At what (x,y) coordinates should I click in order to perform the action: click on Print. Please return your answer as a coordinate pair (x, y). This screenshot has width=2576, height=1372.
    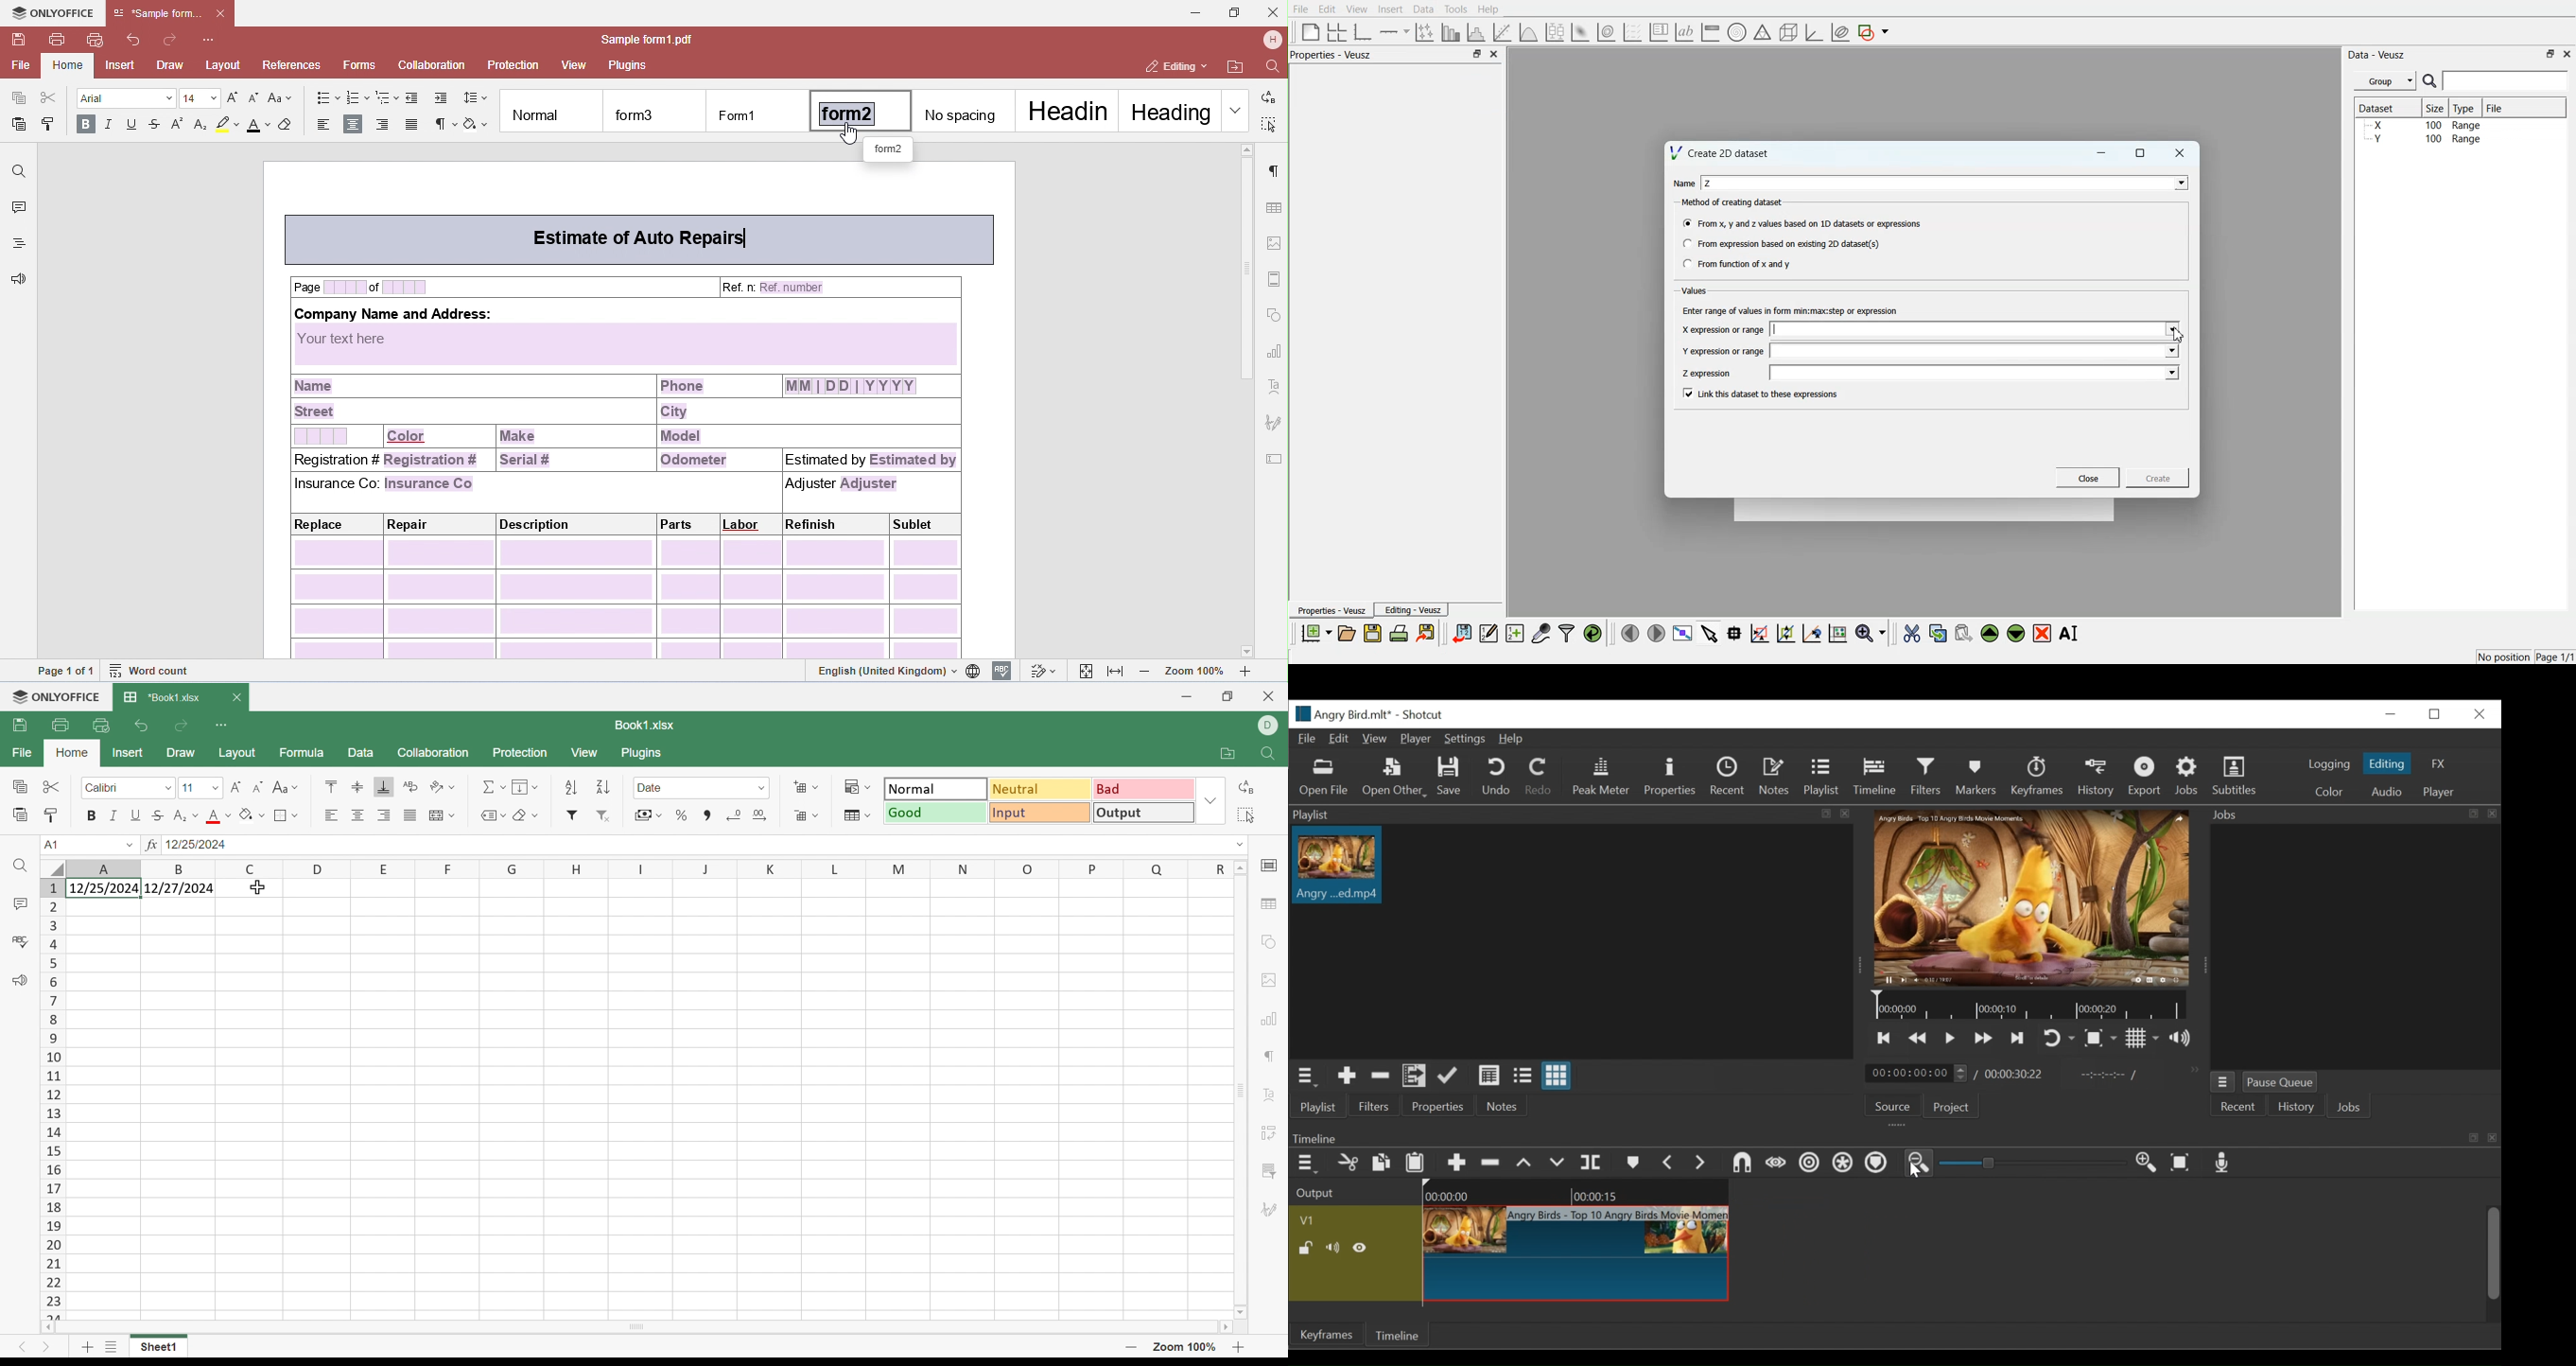
    Looking at the image, I should click on (62, 725).